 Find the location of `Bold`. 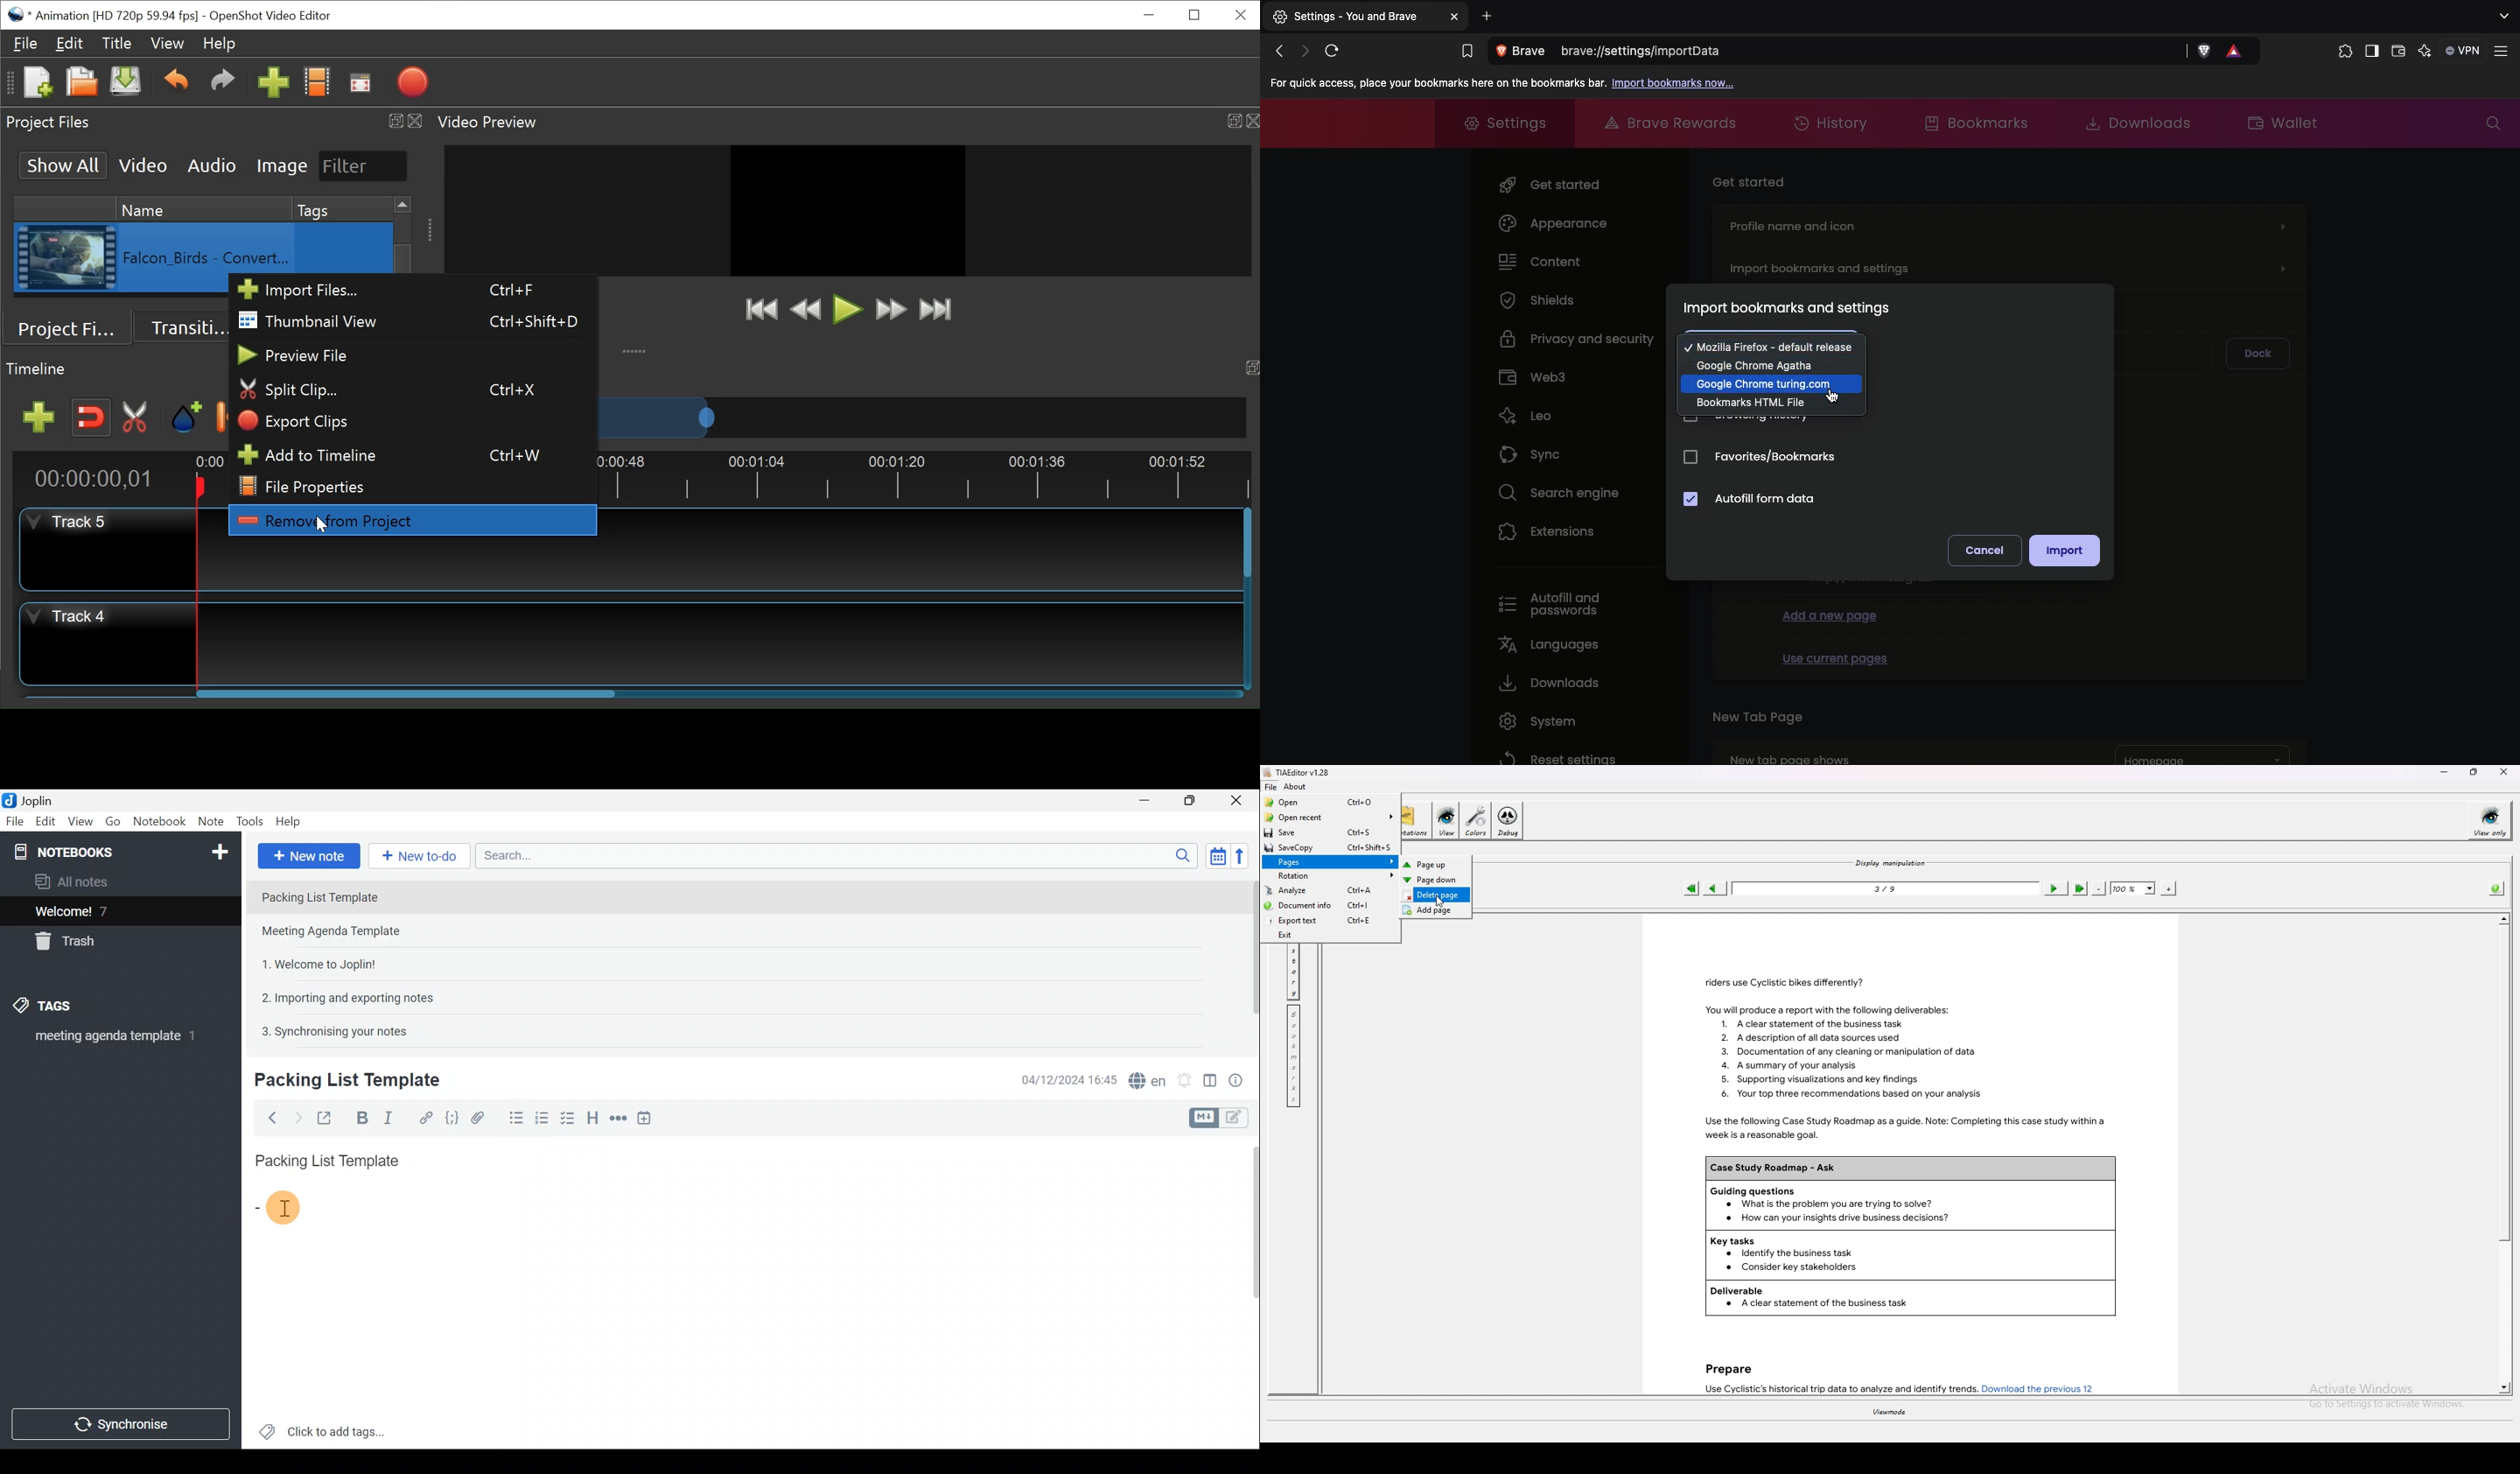

Bold is located at coordinates (360, 1117).